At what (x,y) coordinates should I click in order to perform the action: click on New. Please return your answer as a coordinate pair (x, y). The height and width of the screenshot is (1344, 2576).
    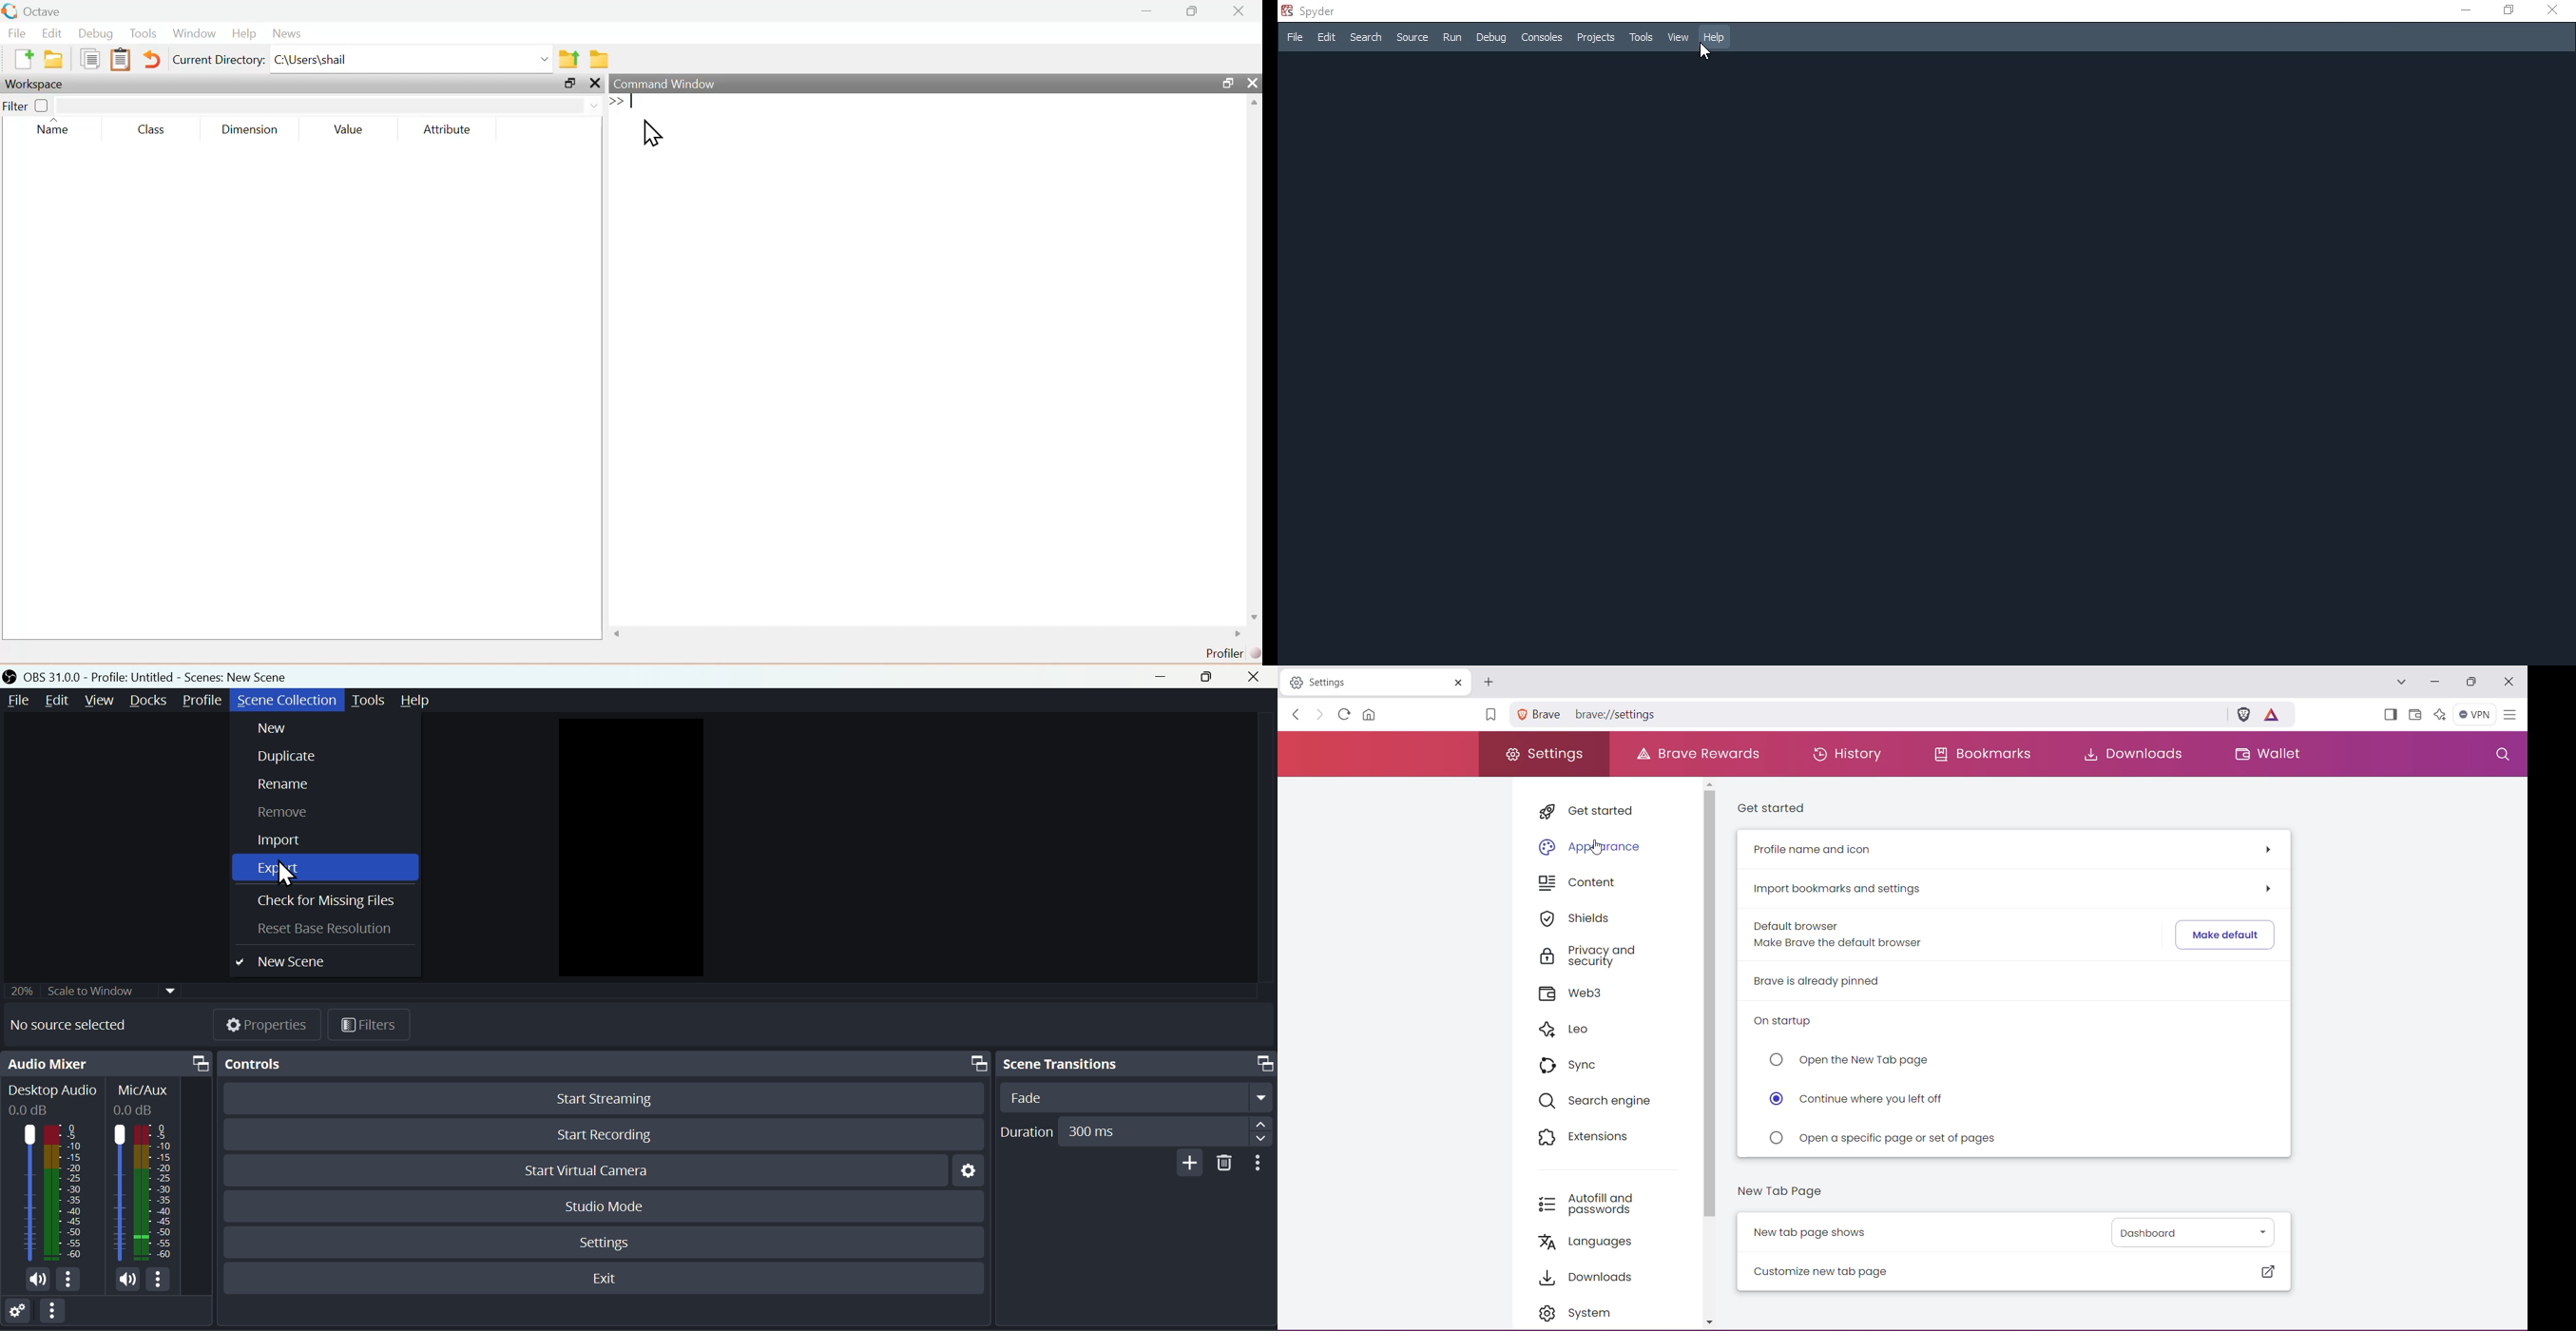
    Looking at the image, I should click on (284, 729).